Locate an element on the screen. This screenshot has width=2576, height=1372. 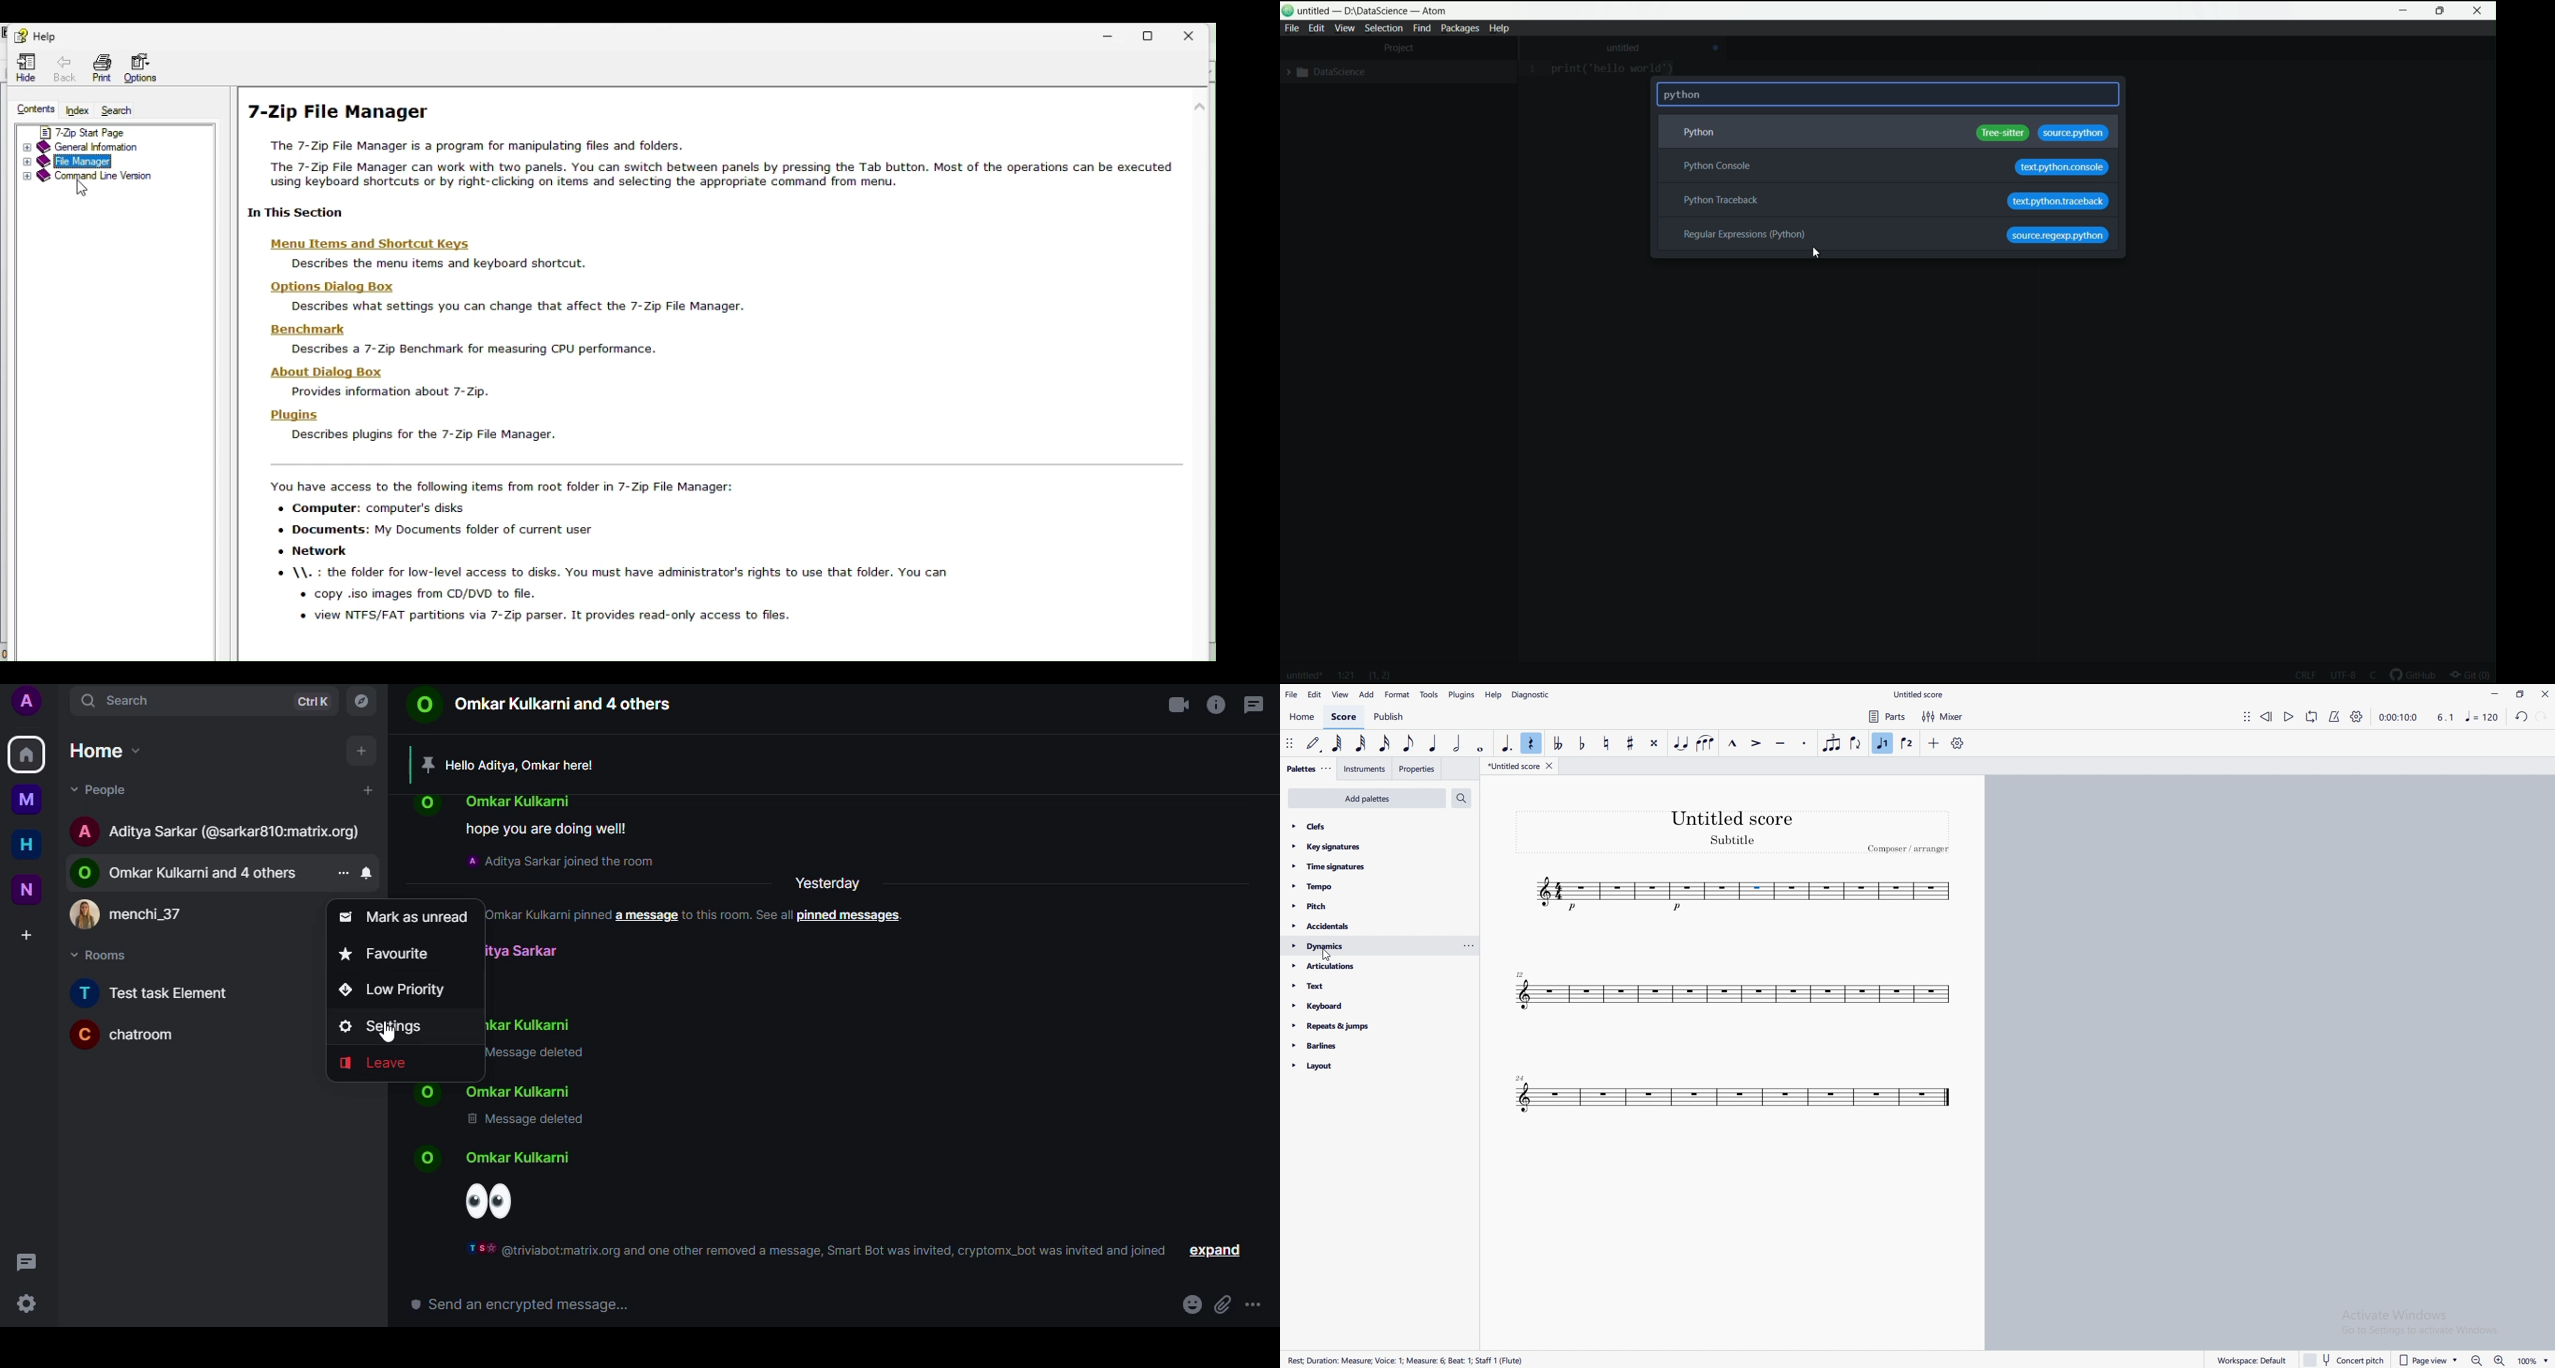
page view is located at coordinates (2424, 1361).